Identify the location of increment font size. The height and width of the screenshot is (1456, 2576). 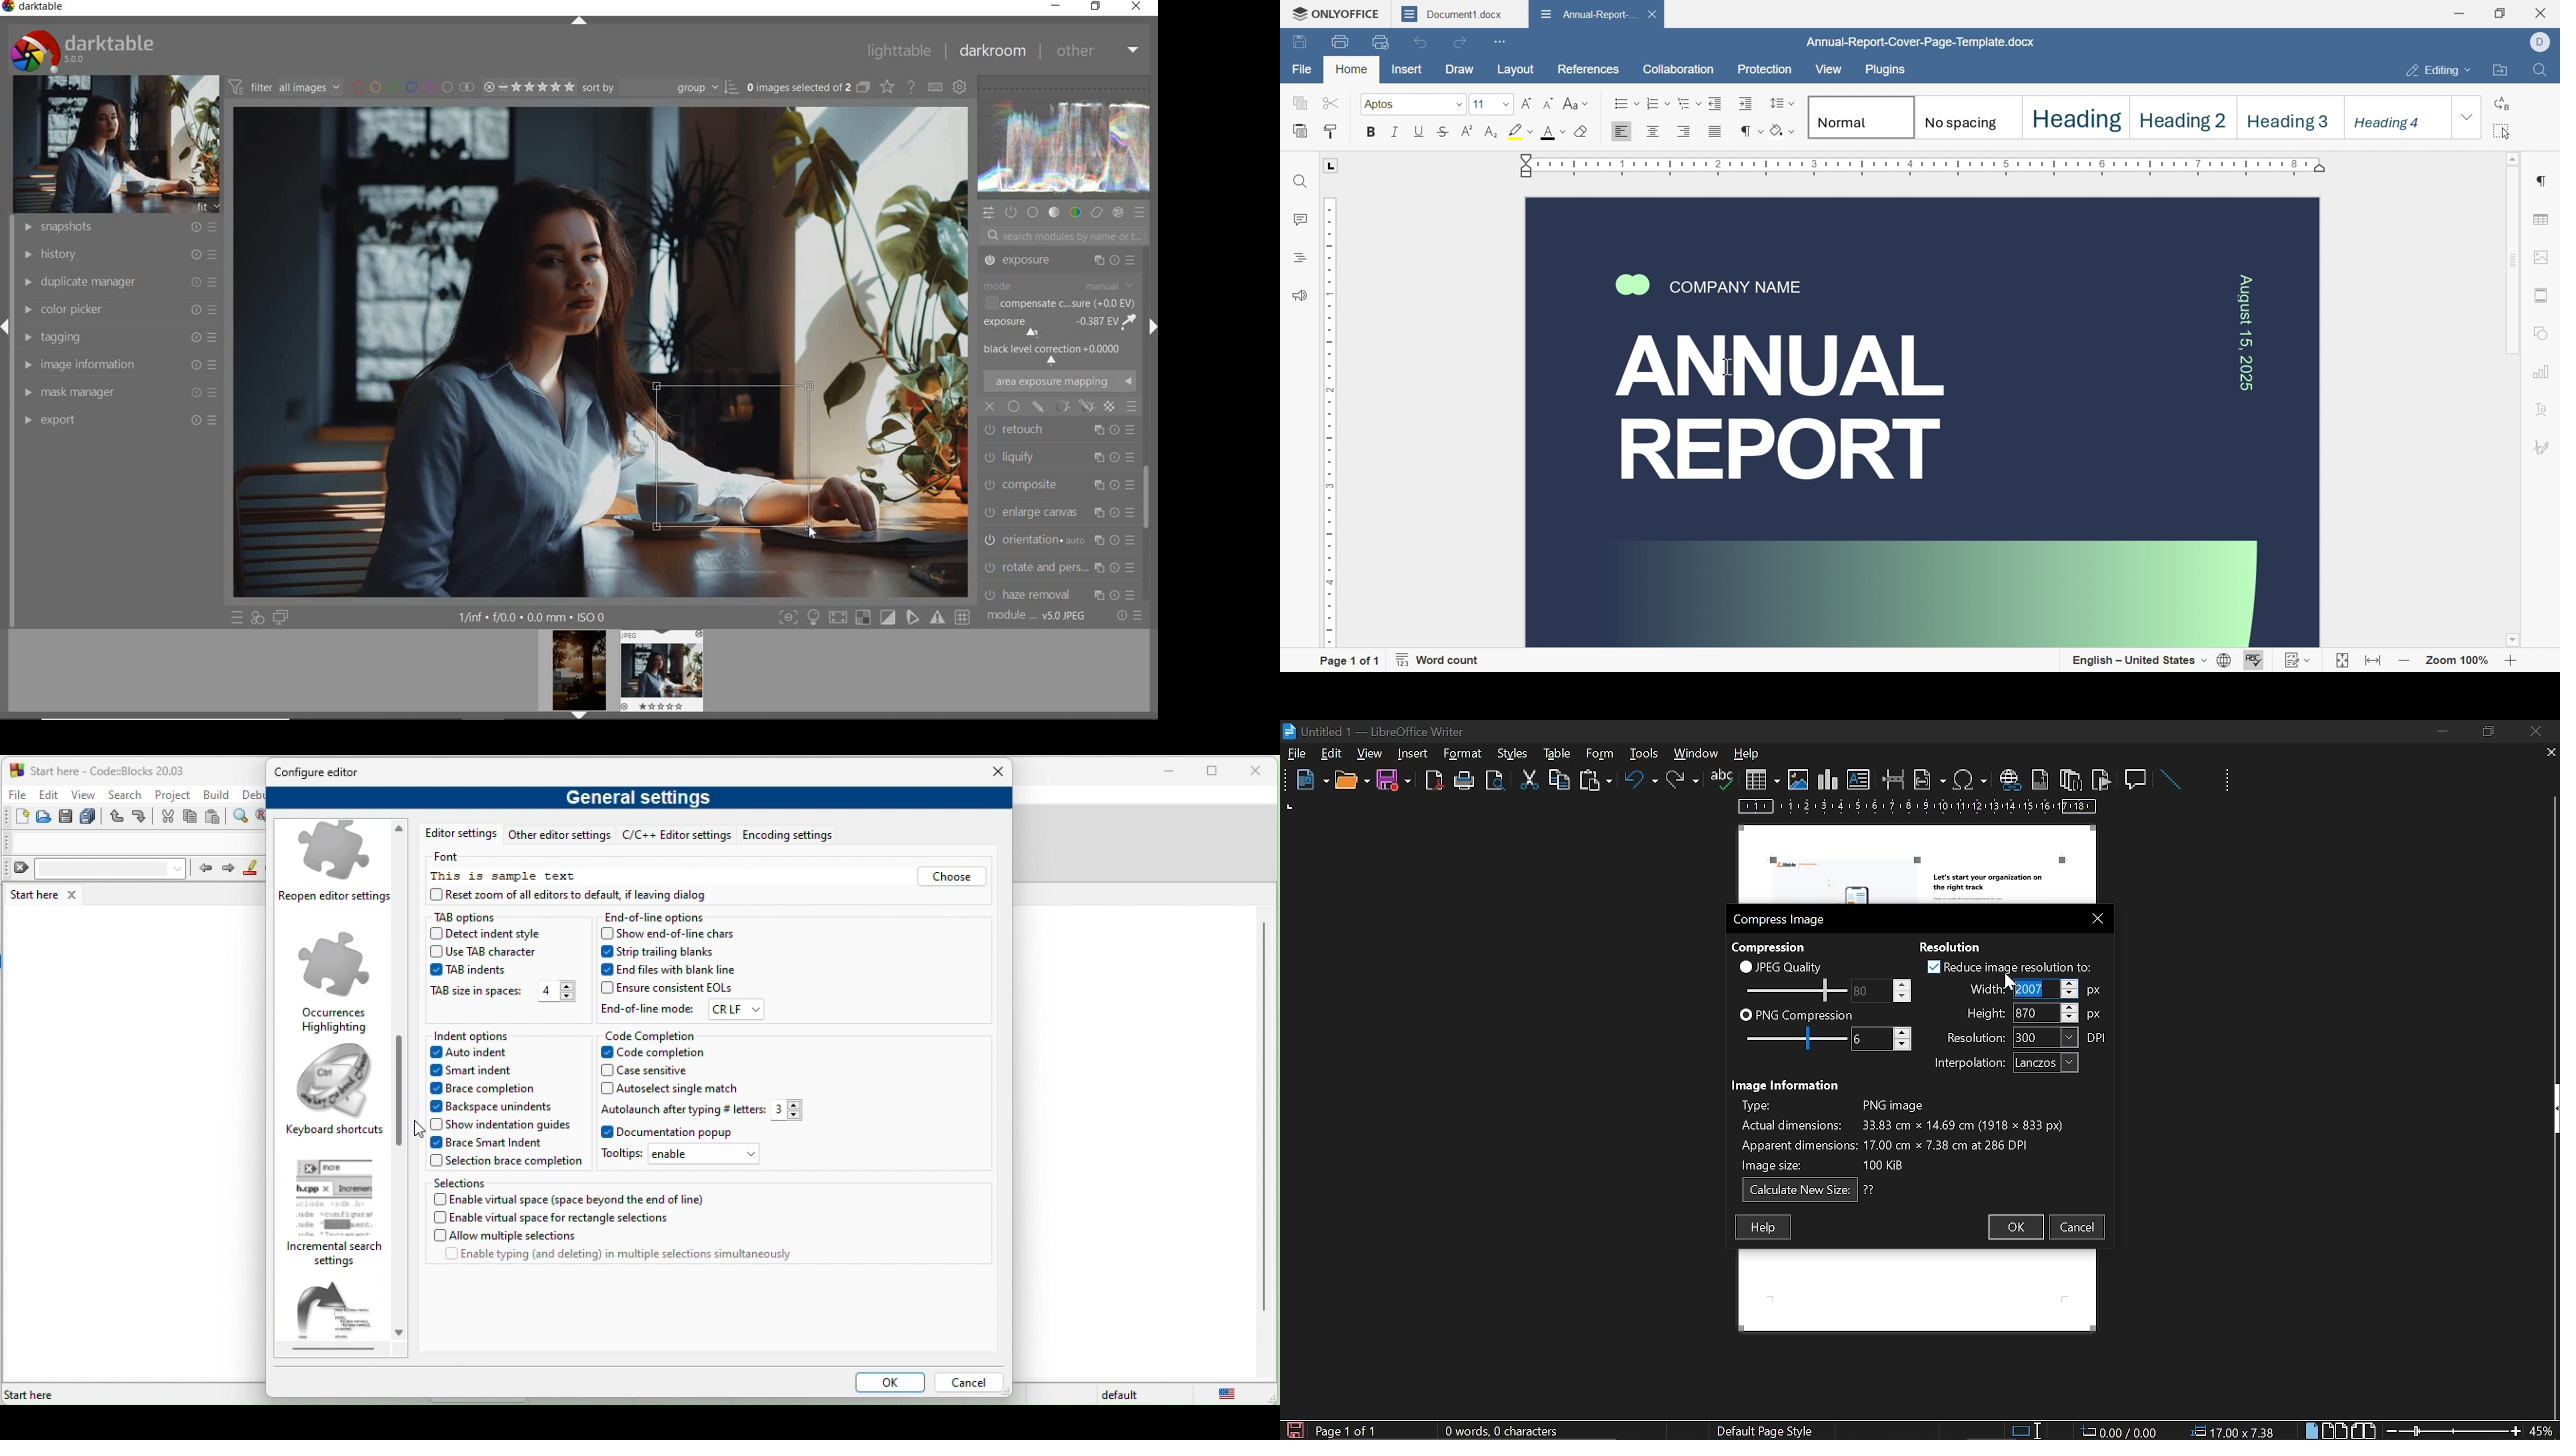
(1528, 103).